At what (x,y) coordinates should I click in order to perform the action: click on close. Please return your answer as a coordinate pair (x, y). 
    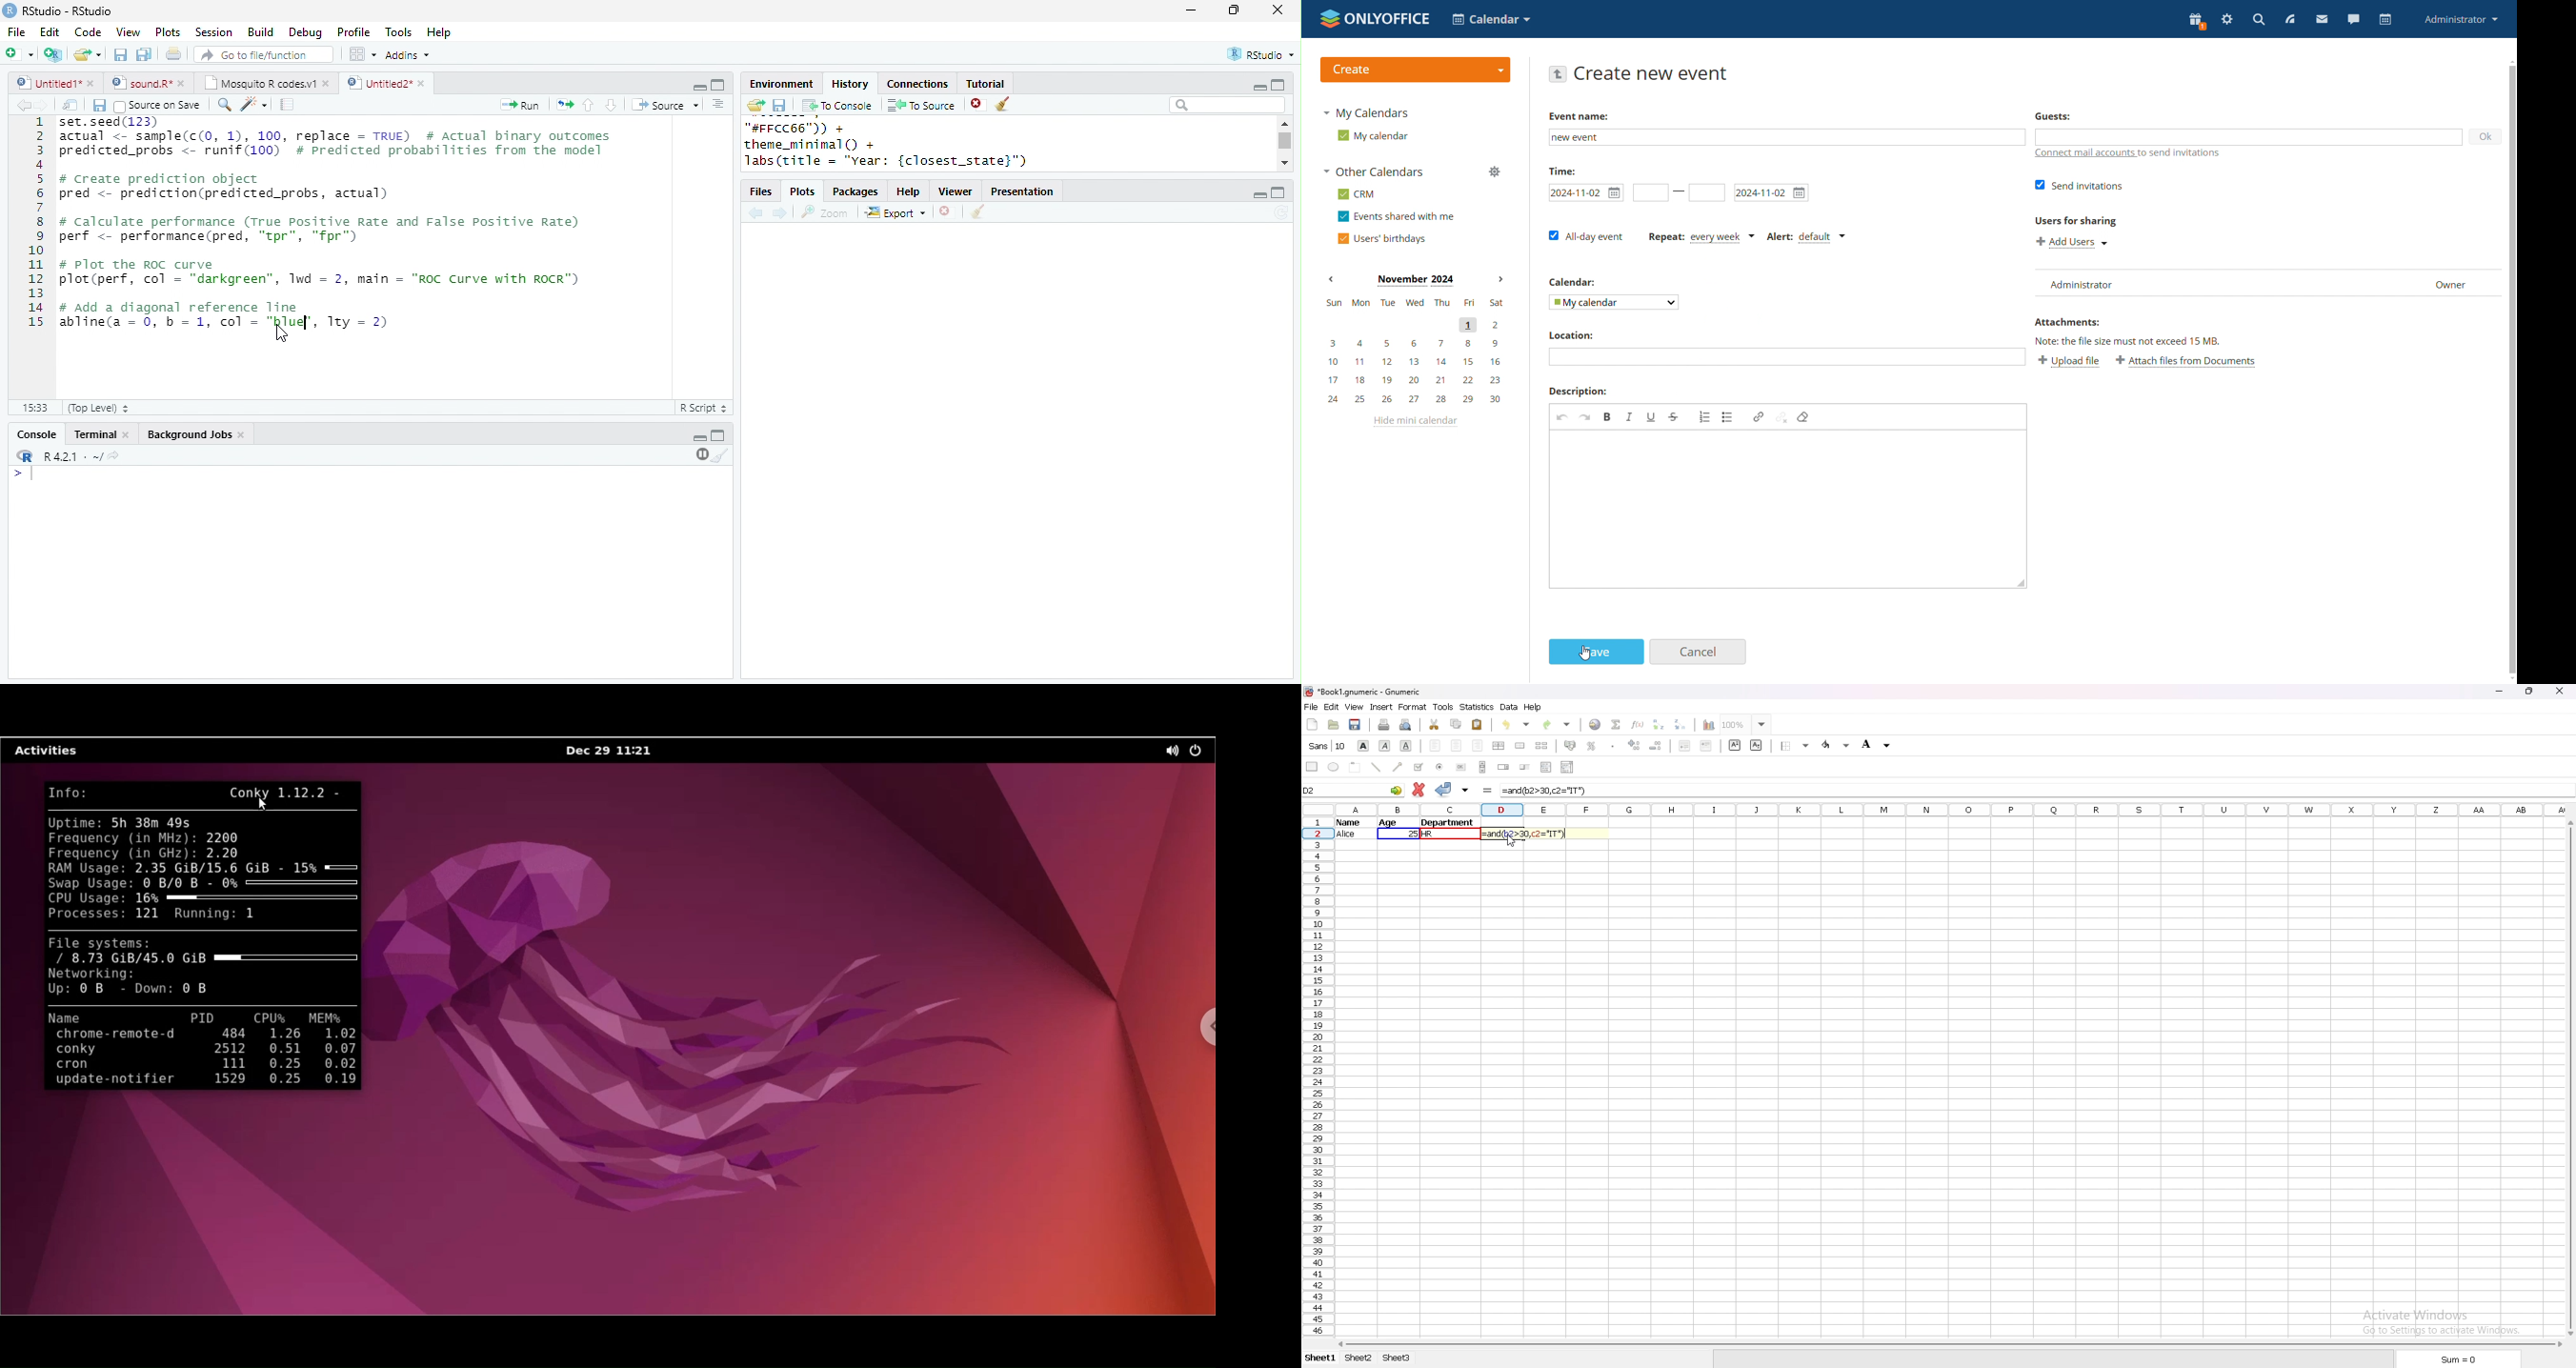
    Looking at the image, I should click on (424, 84).